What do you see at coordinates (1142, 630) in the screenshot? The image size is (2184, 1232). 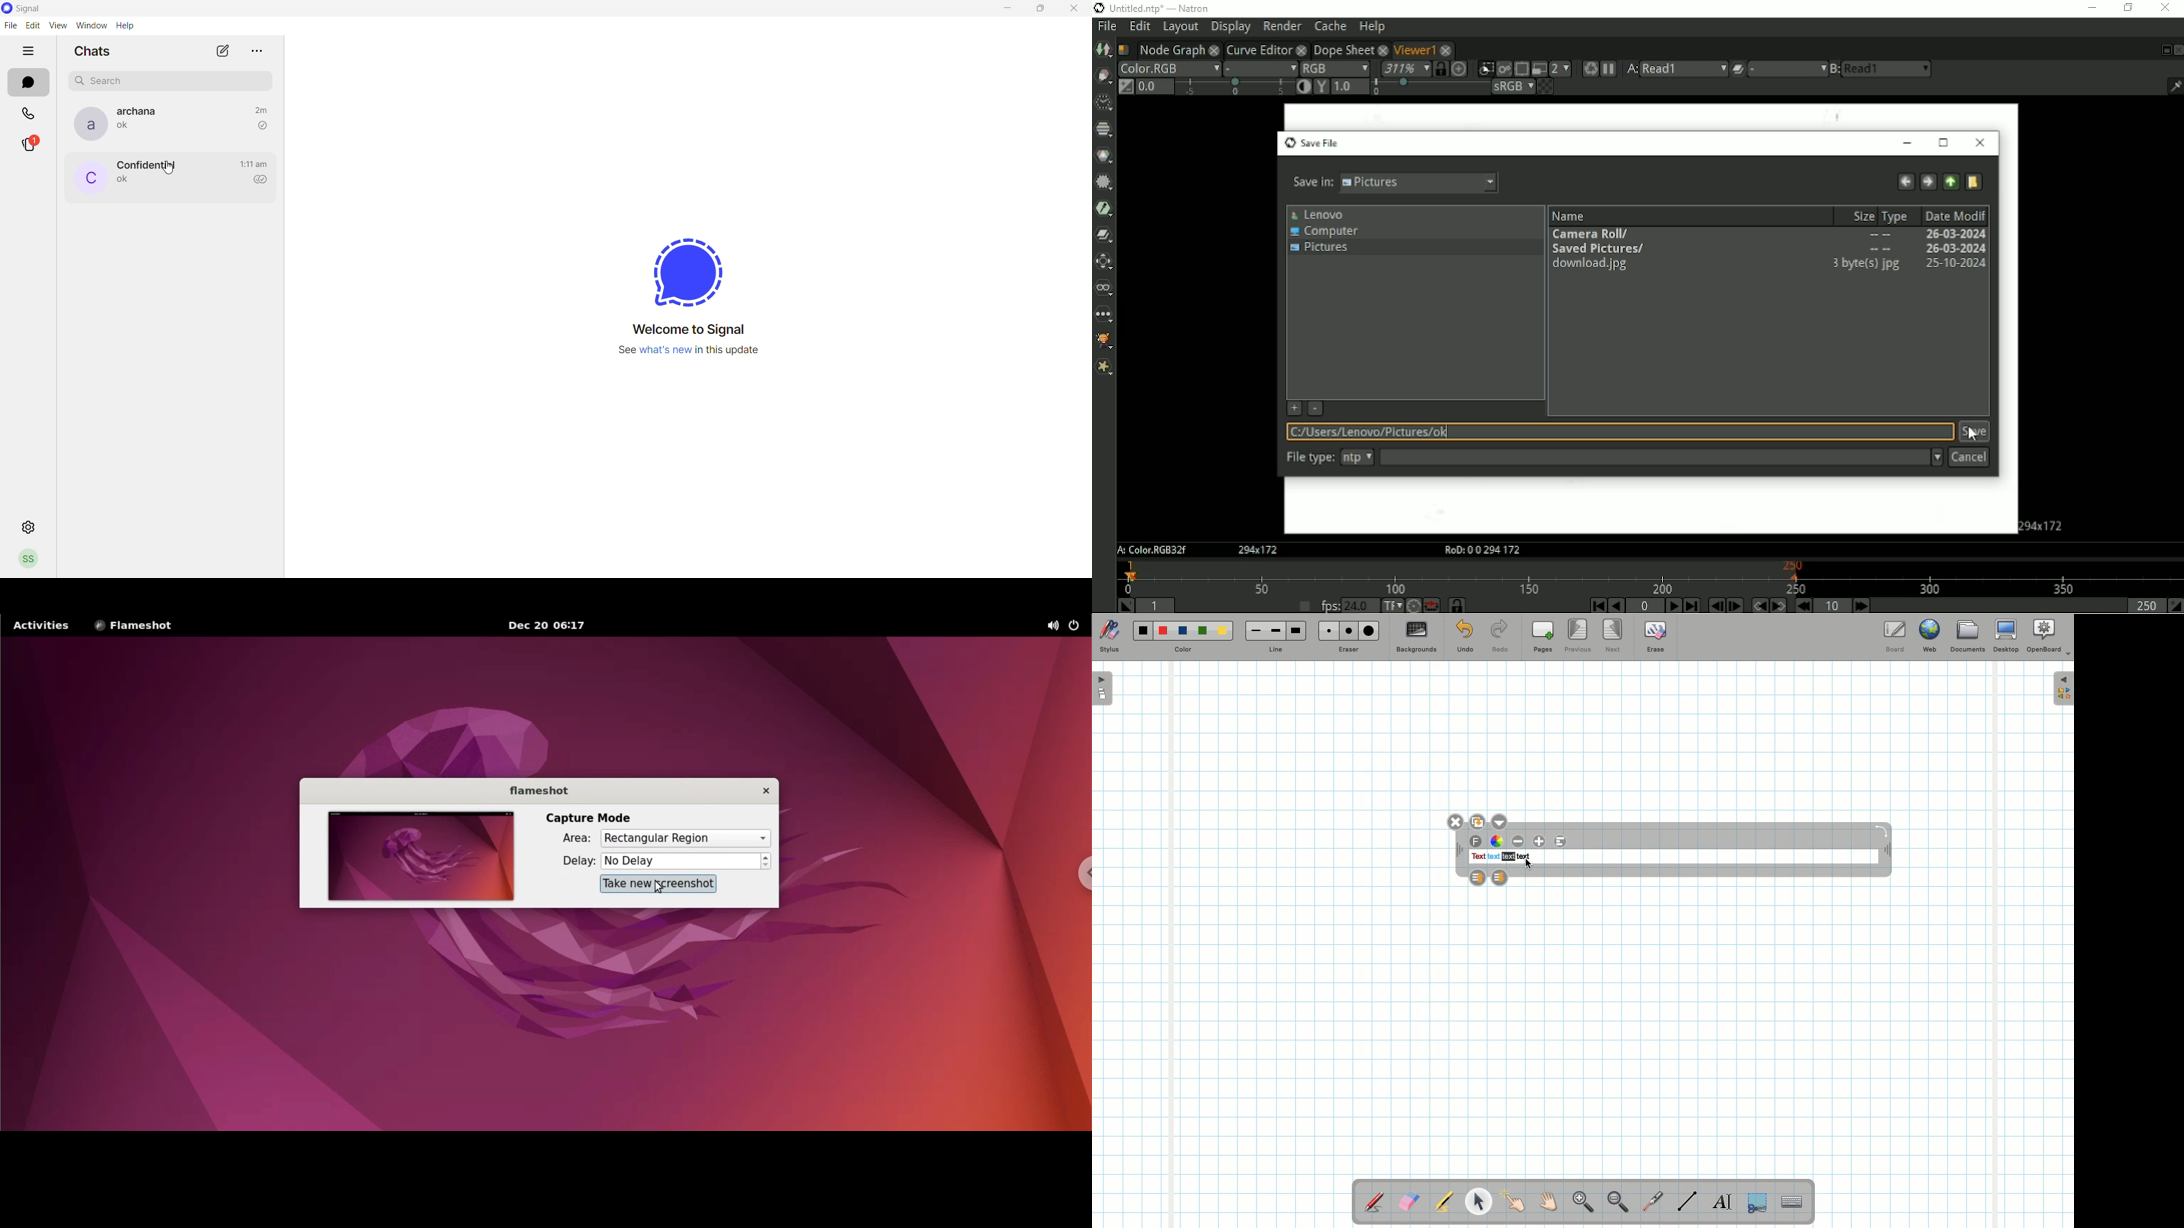 I see `Black` at bounding box center [1142, 630].